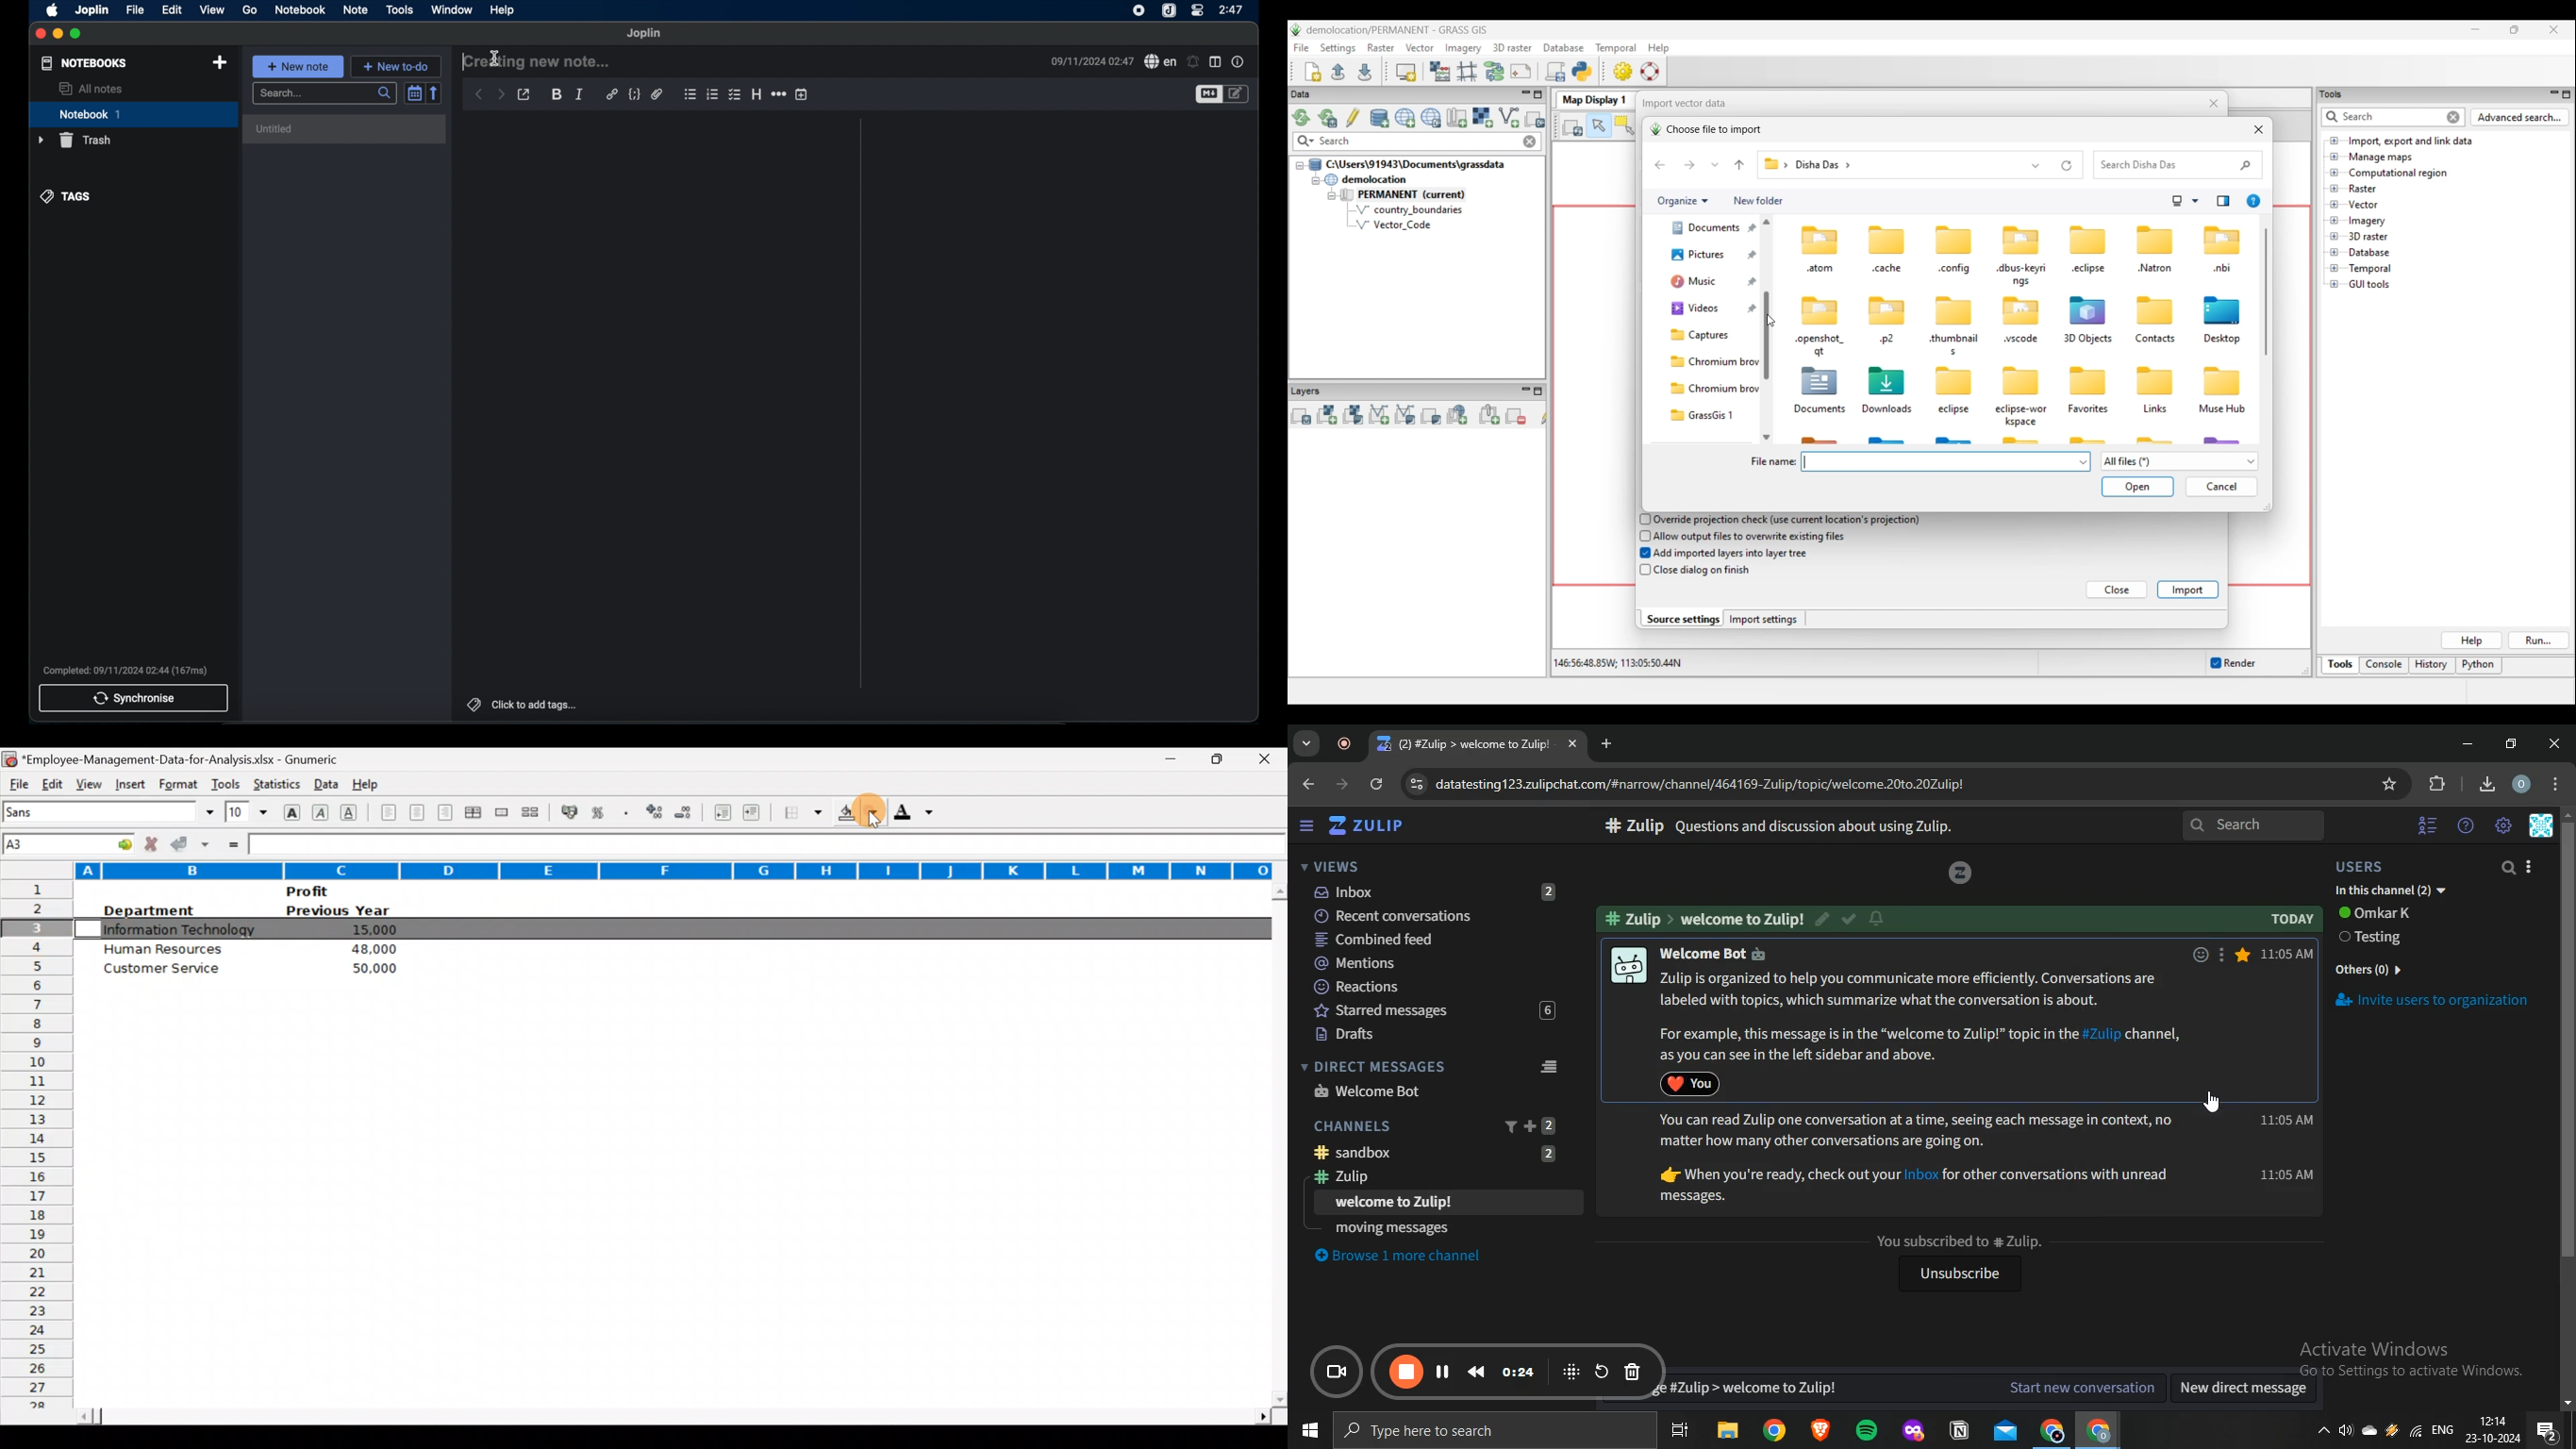  Describe the element at coordinates (1276, 1144) in the screenshot. I see `Scroll bar` at that location.